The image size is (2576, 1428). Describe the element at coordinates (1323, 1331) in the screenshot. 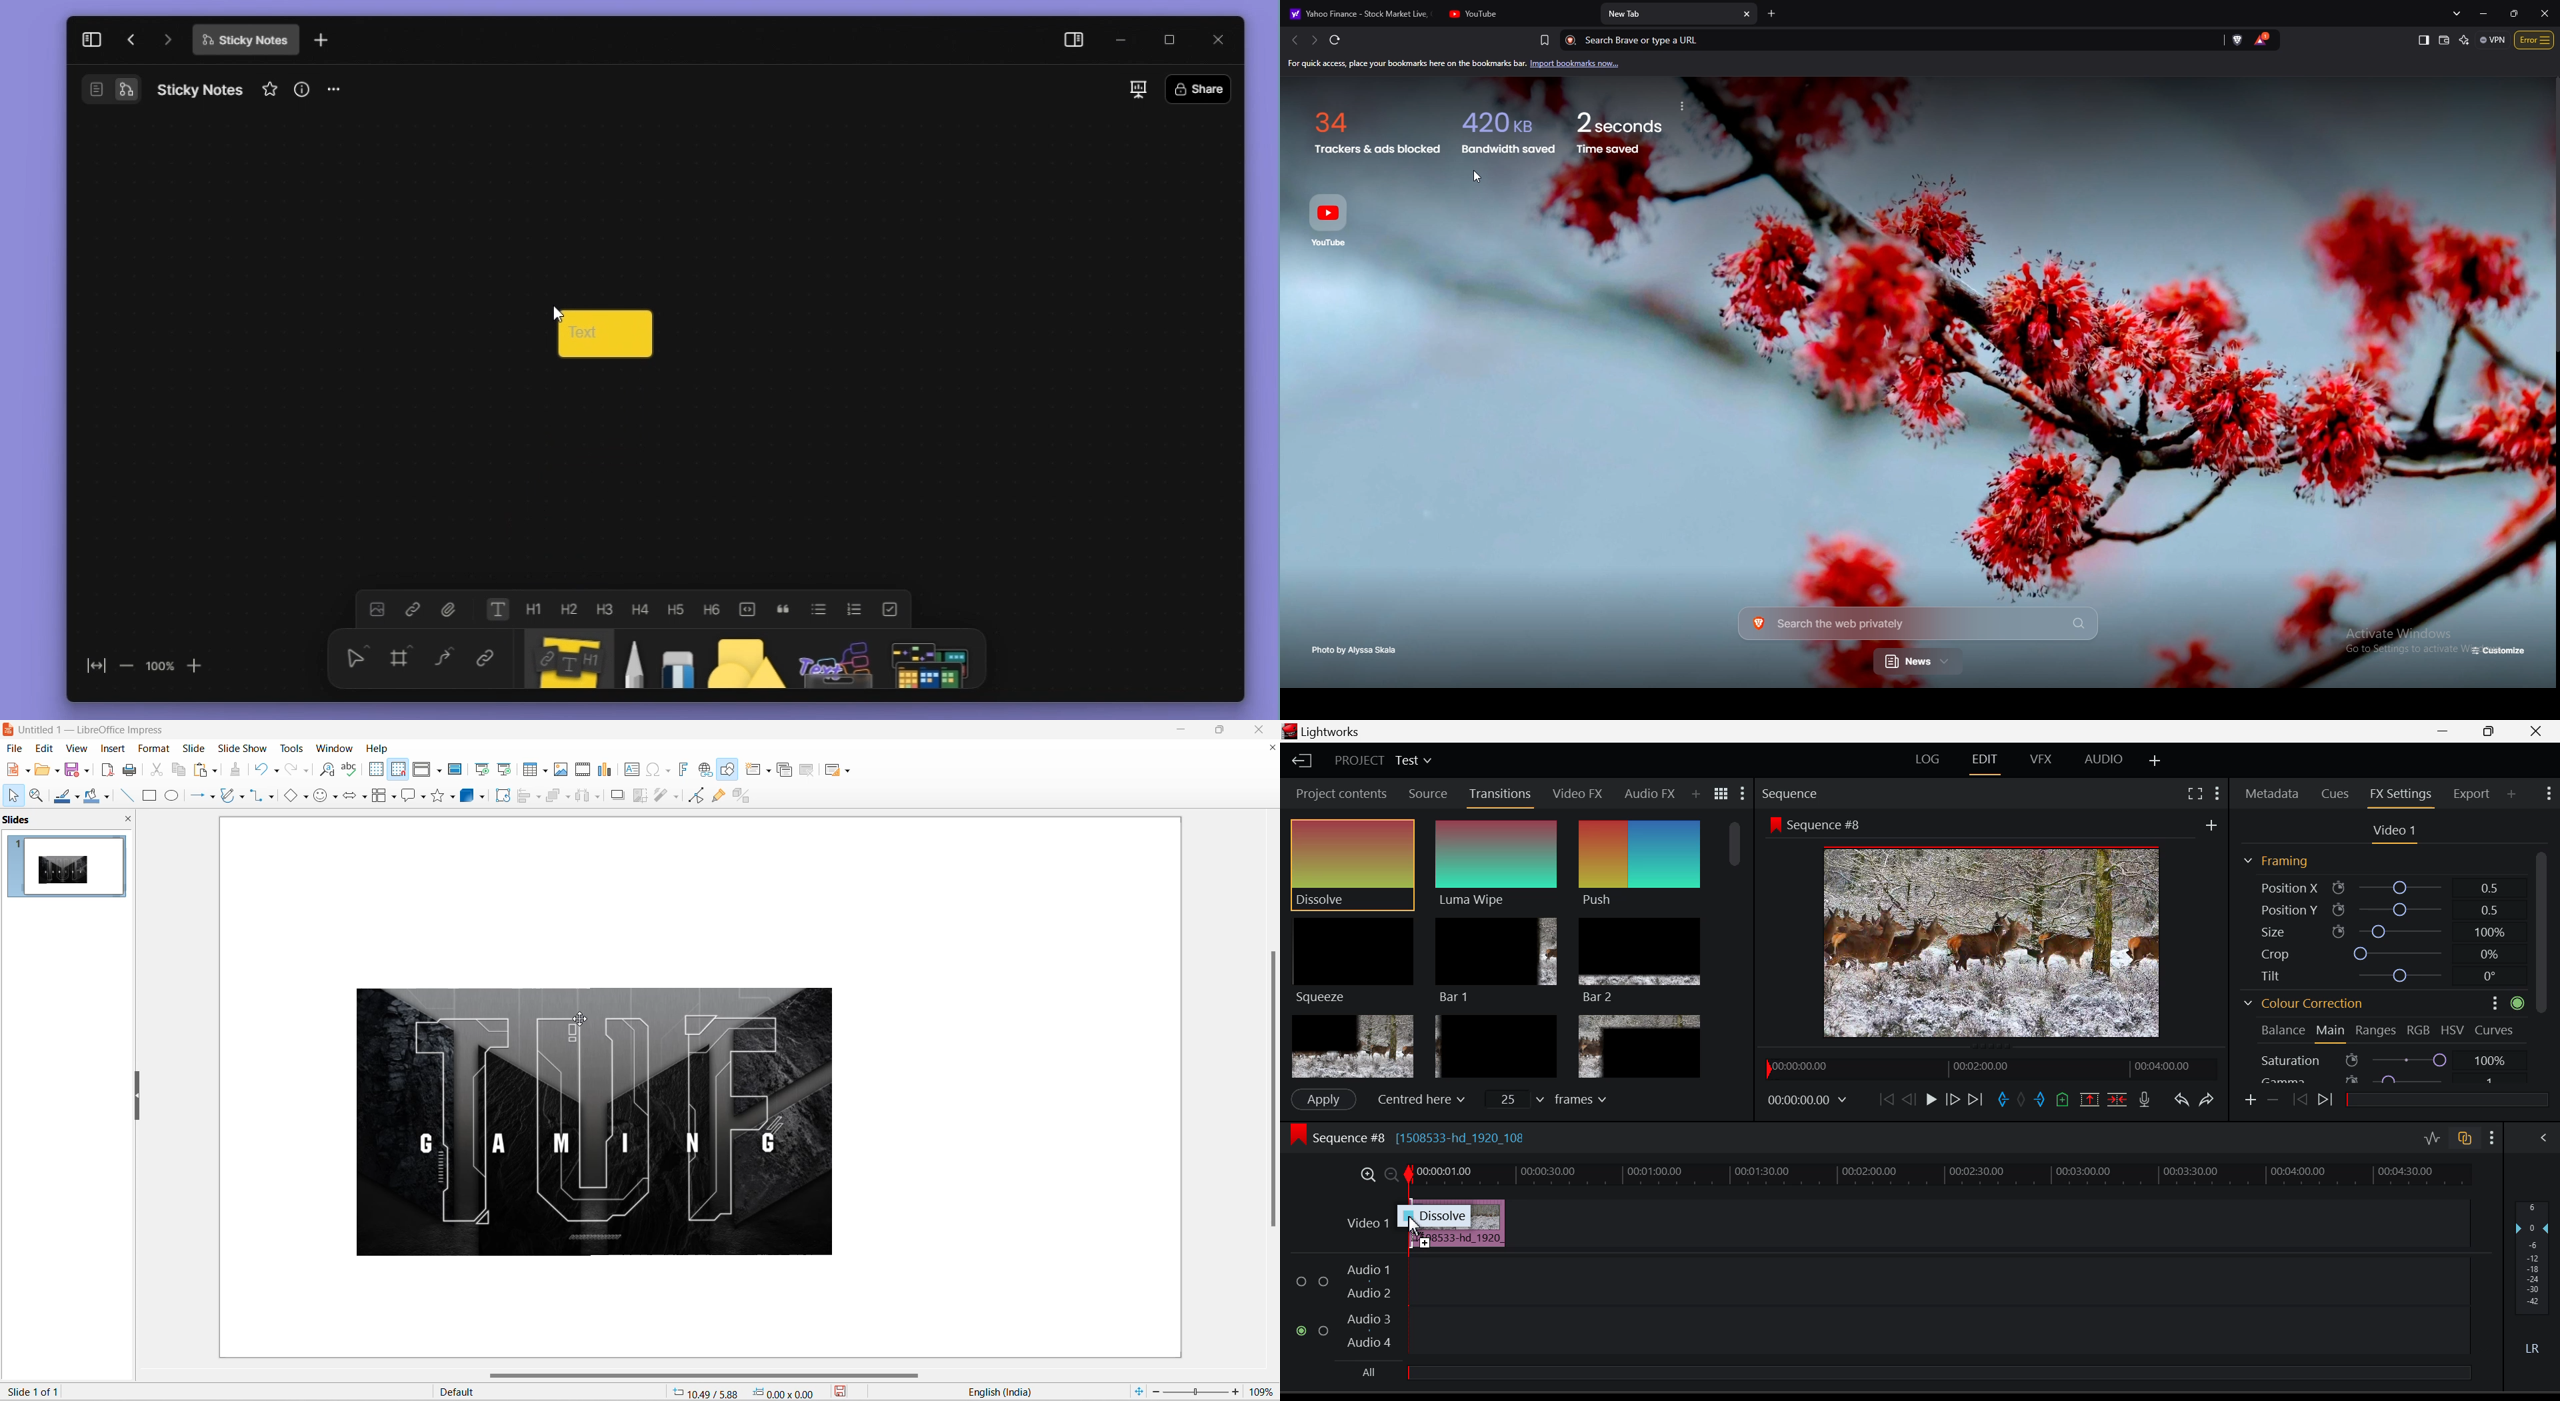

I see `Audio Input Checkbox` at that location.